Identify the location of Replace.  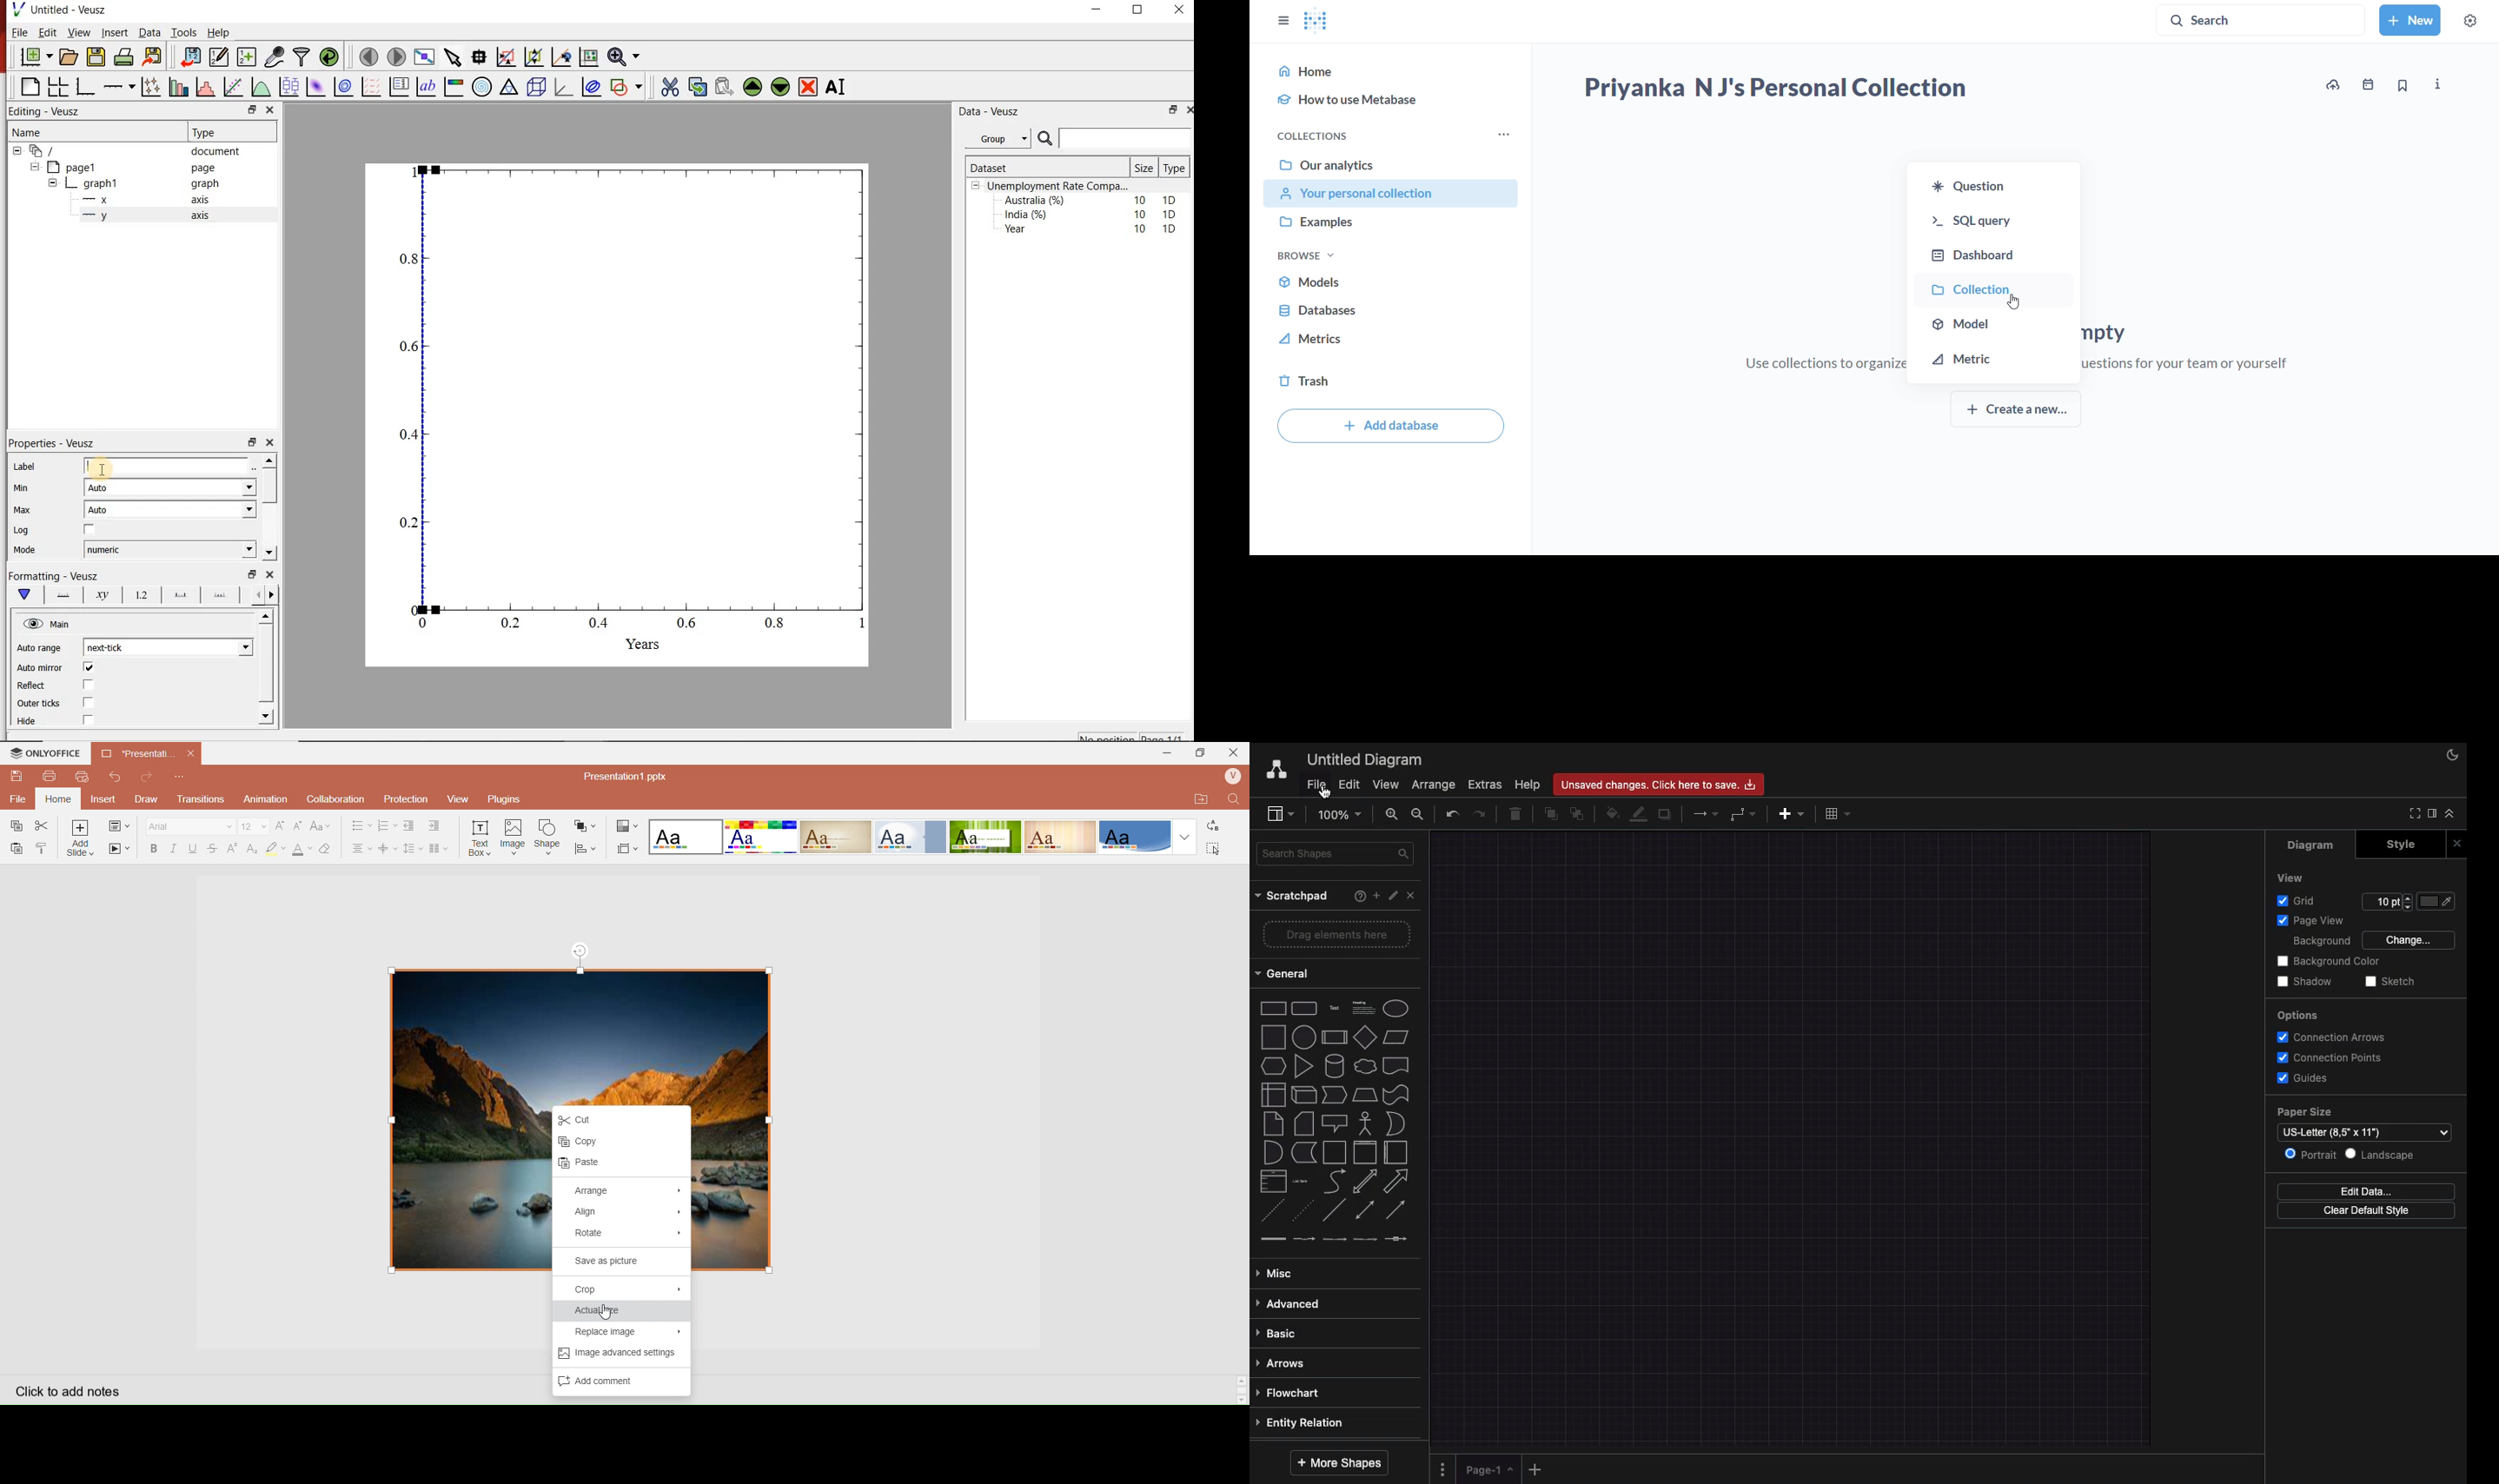
(1214, 825).